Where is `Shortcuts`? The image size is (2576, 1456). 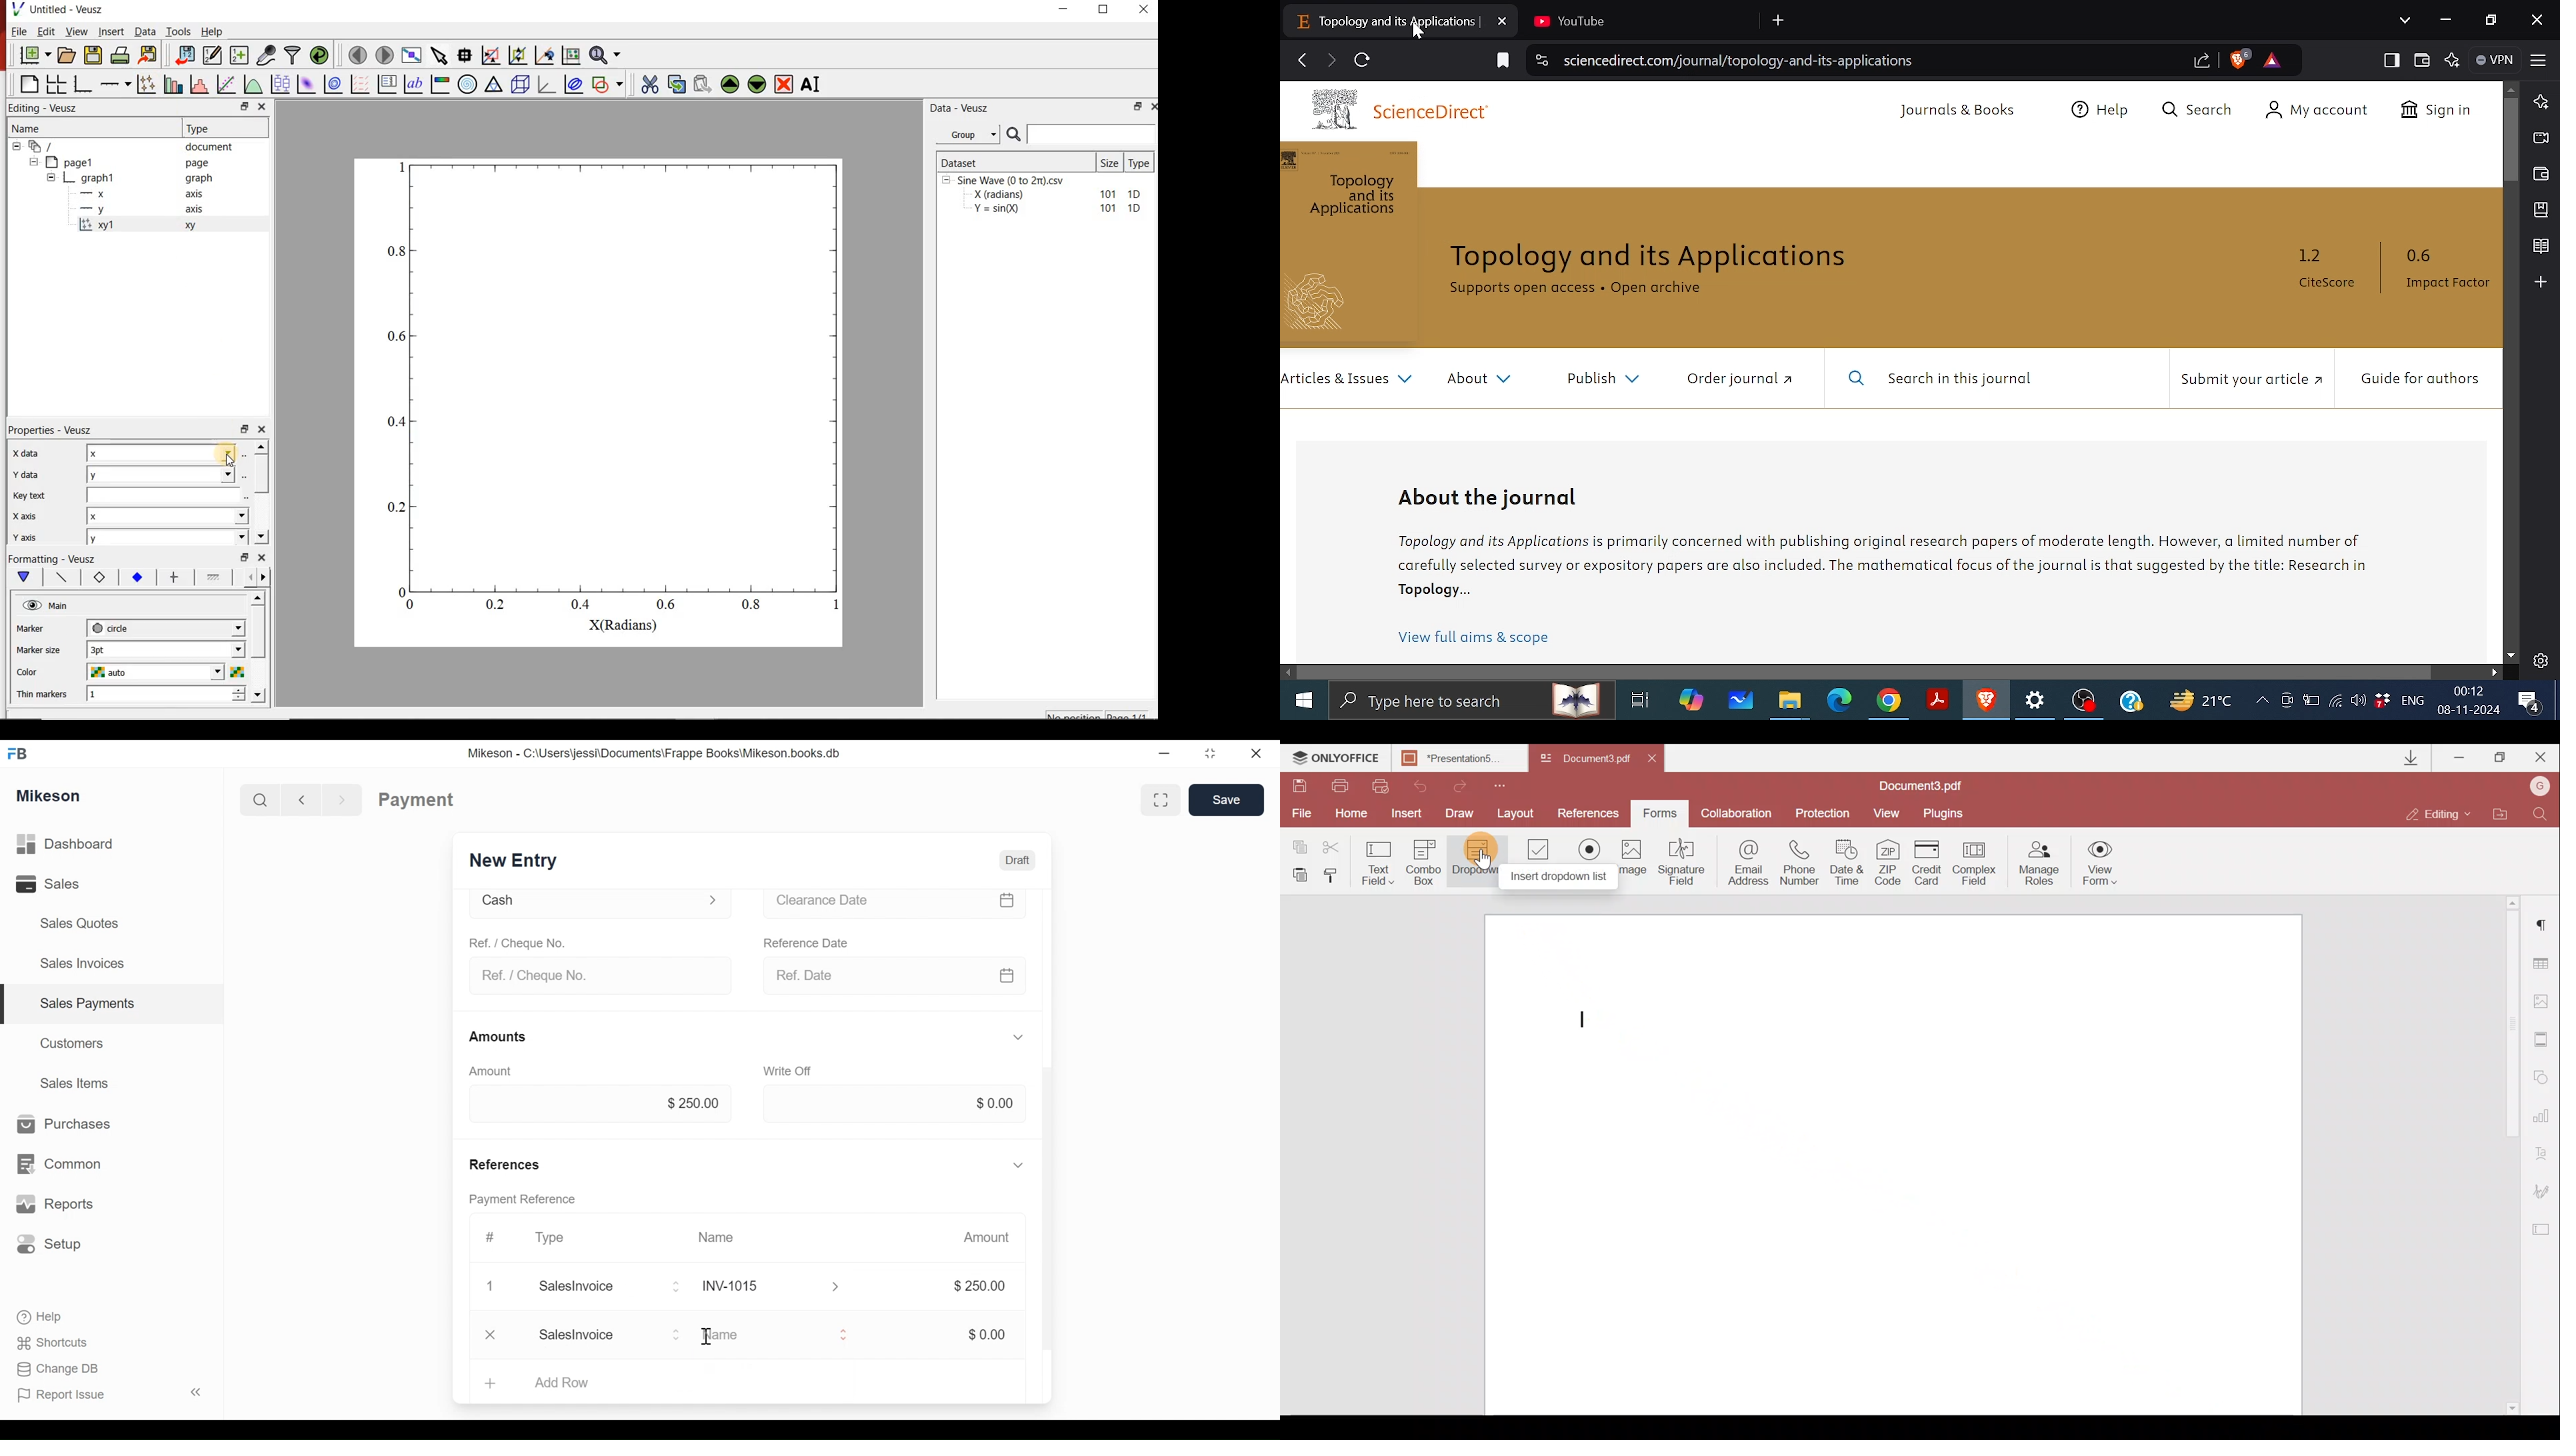
Shortcuts is located at coordinates (58, 1339).